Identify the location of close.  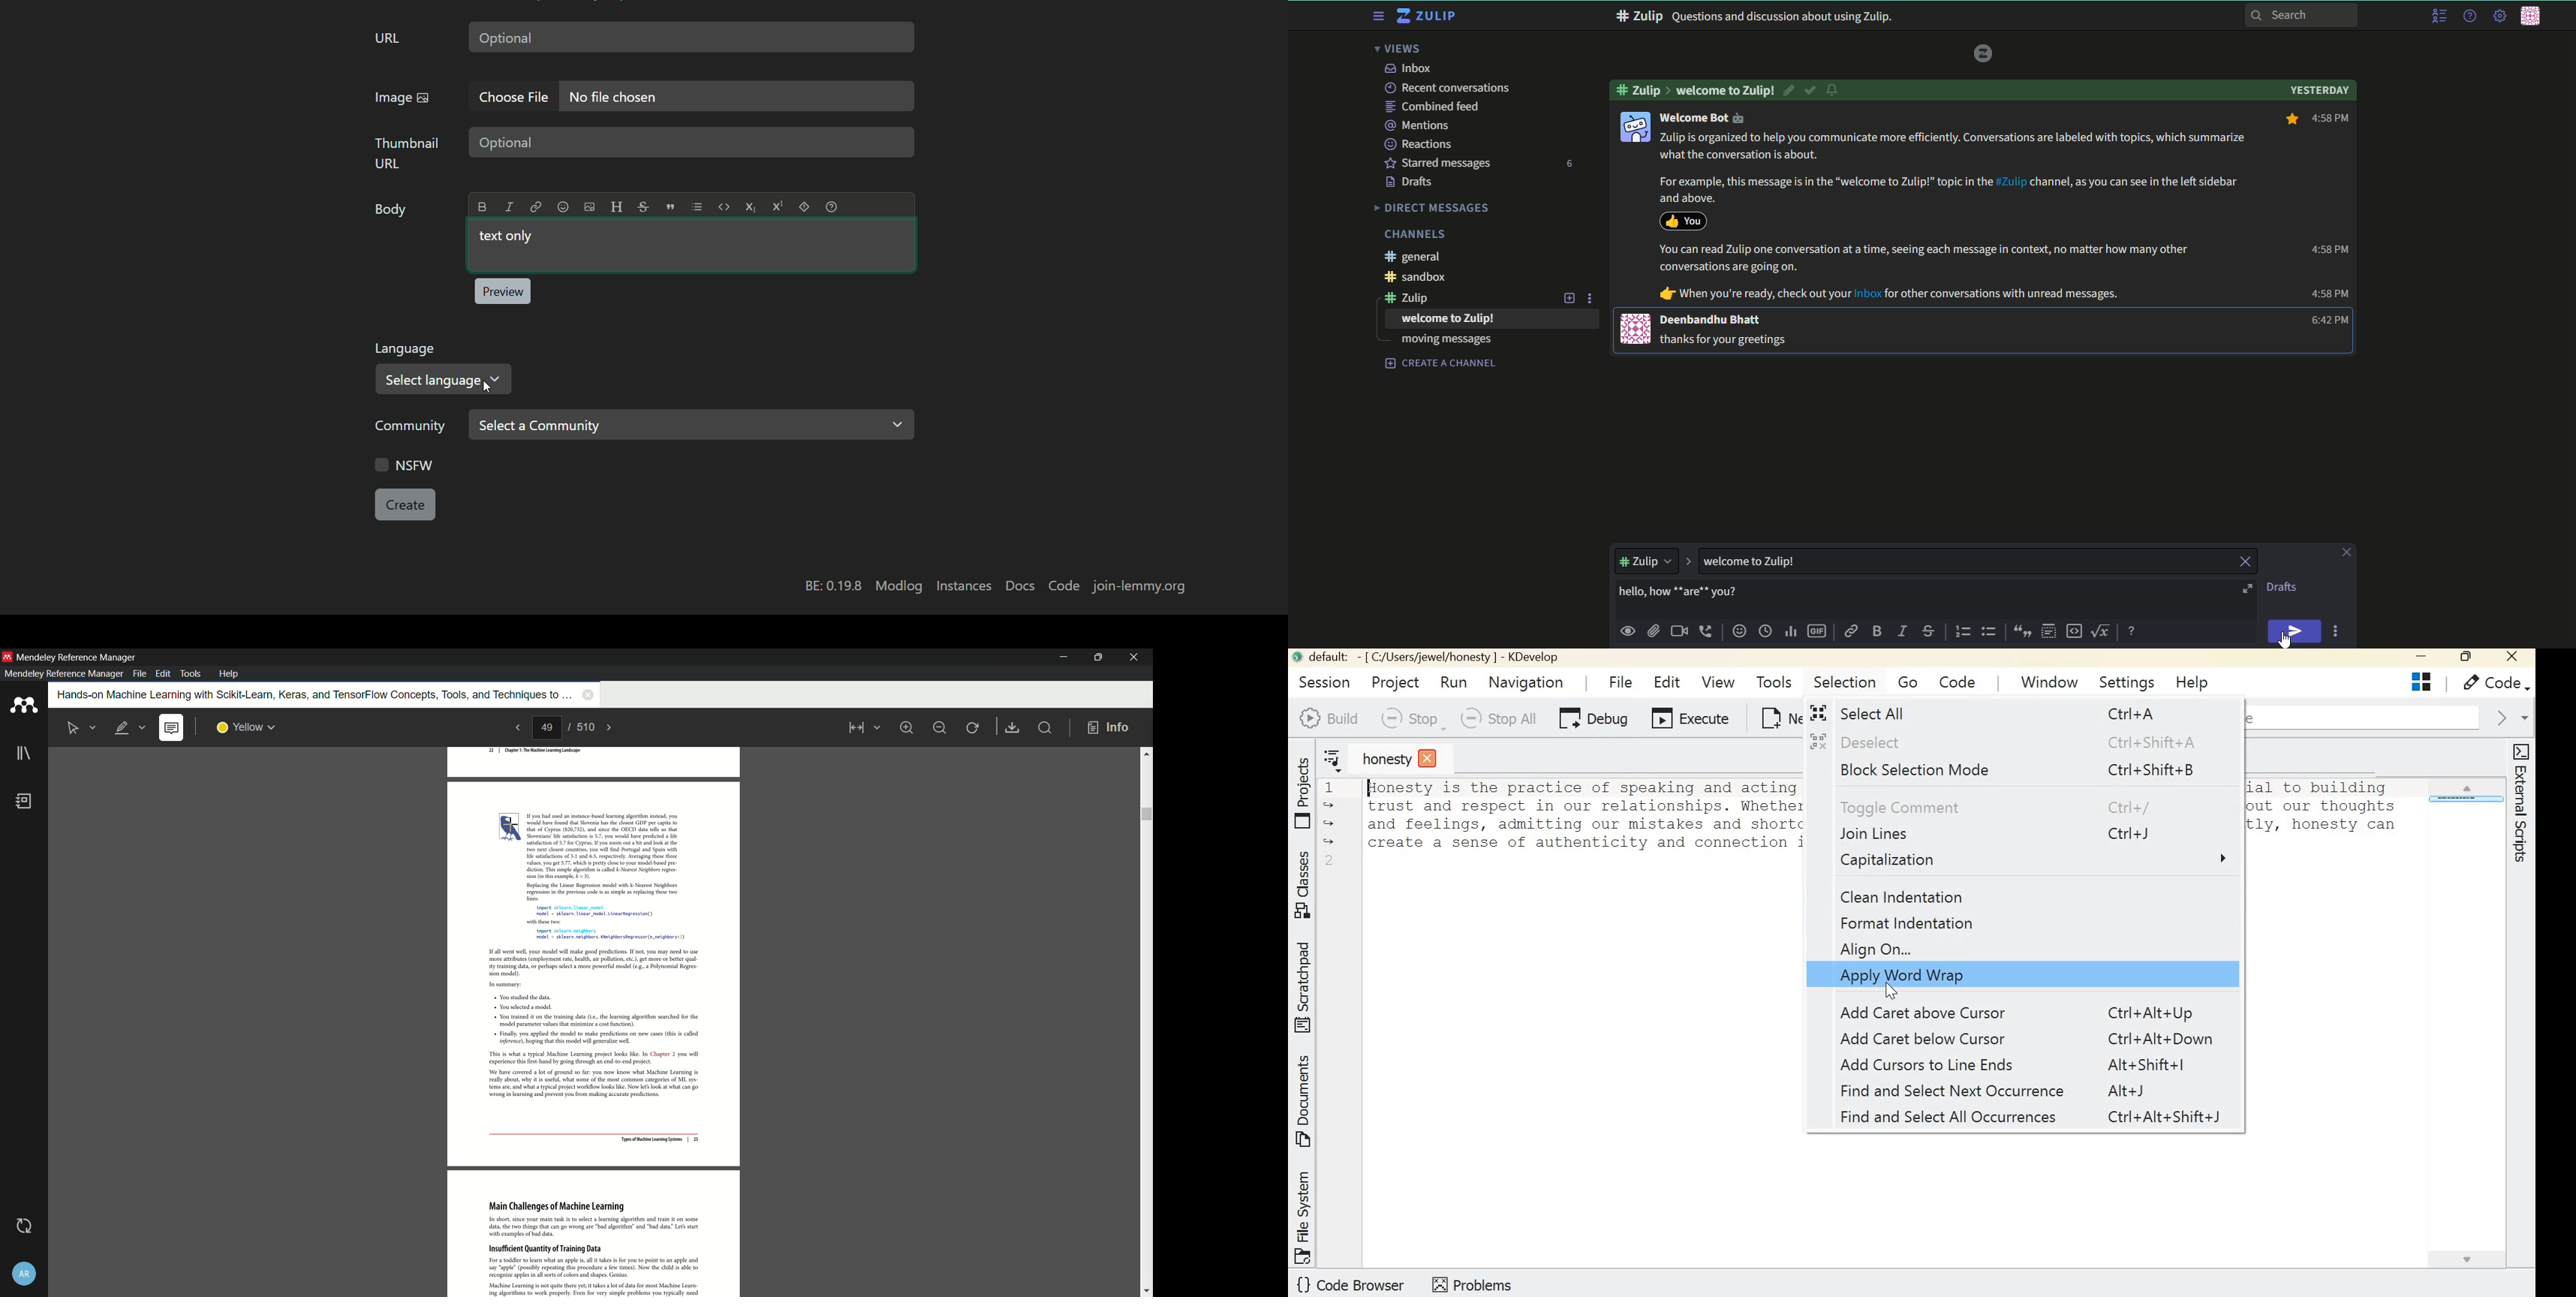
(2345, 552).